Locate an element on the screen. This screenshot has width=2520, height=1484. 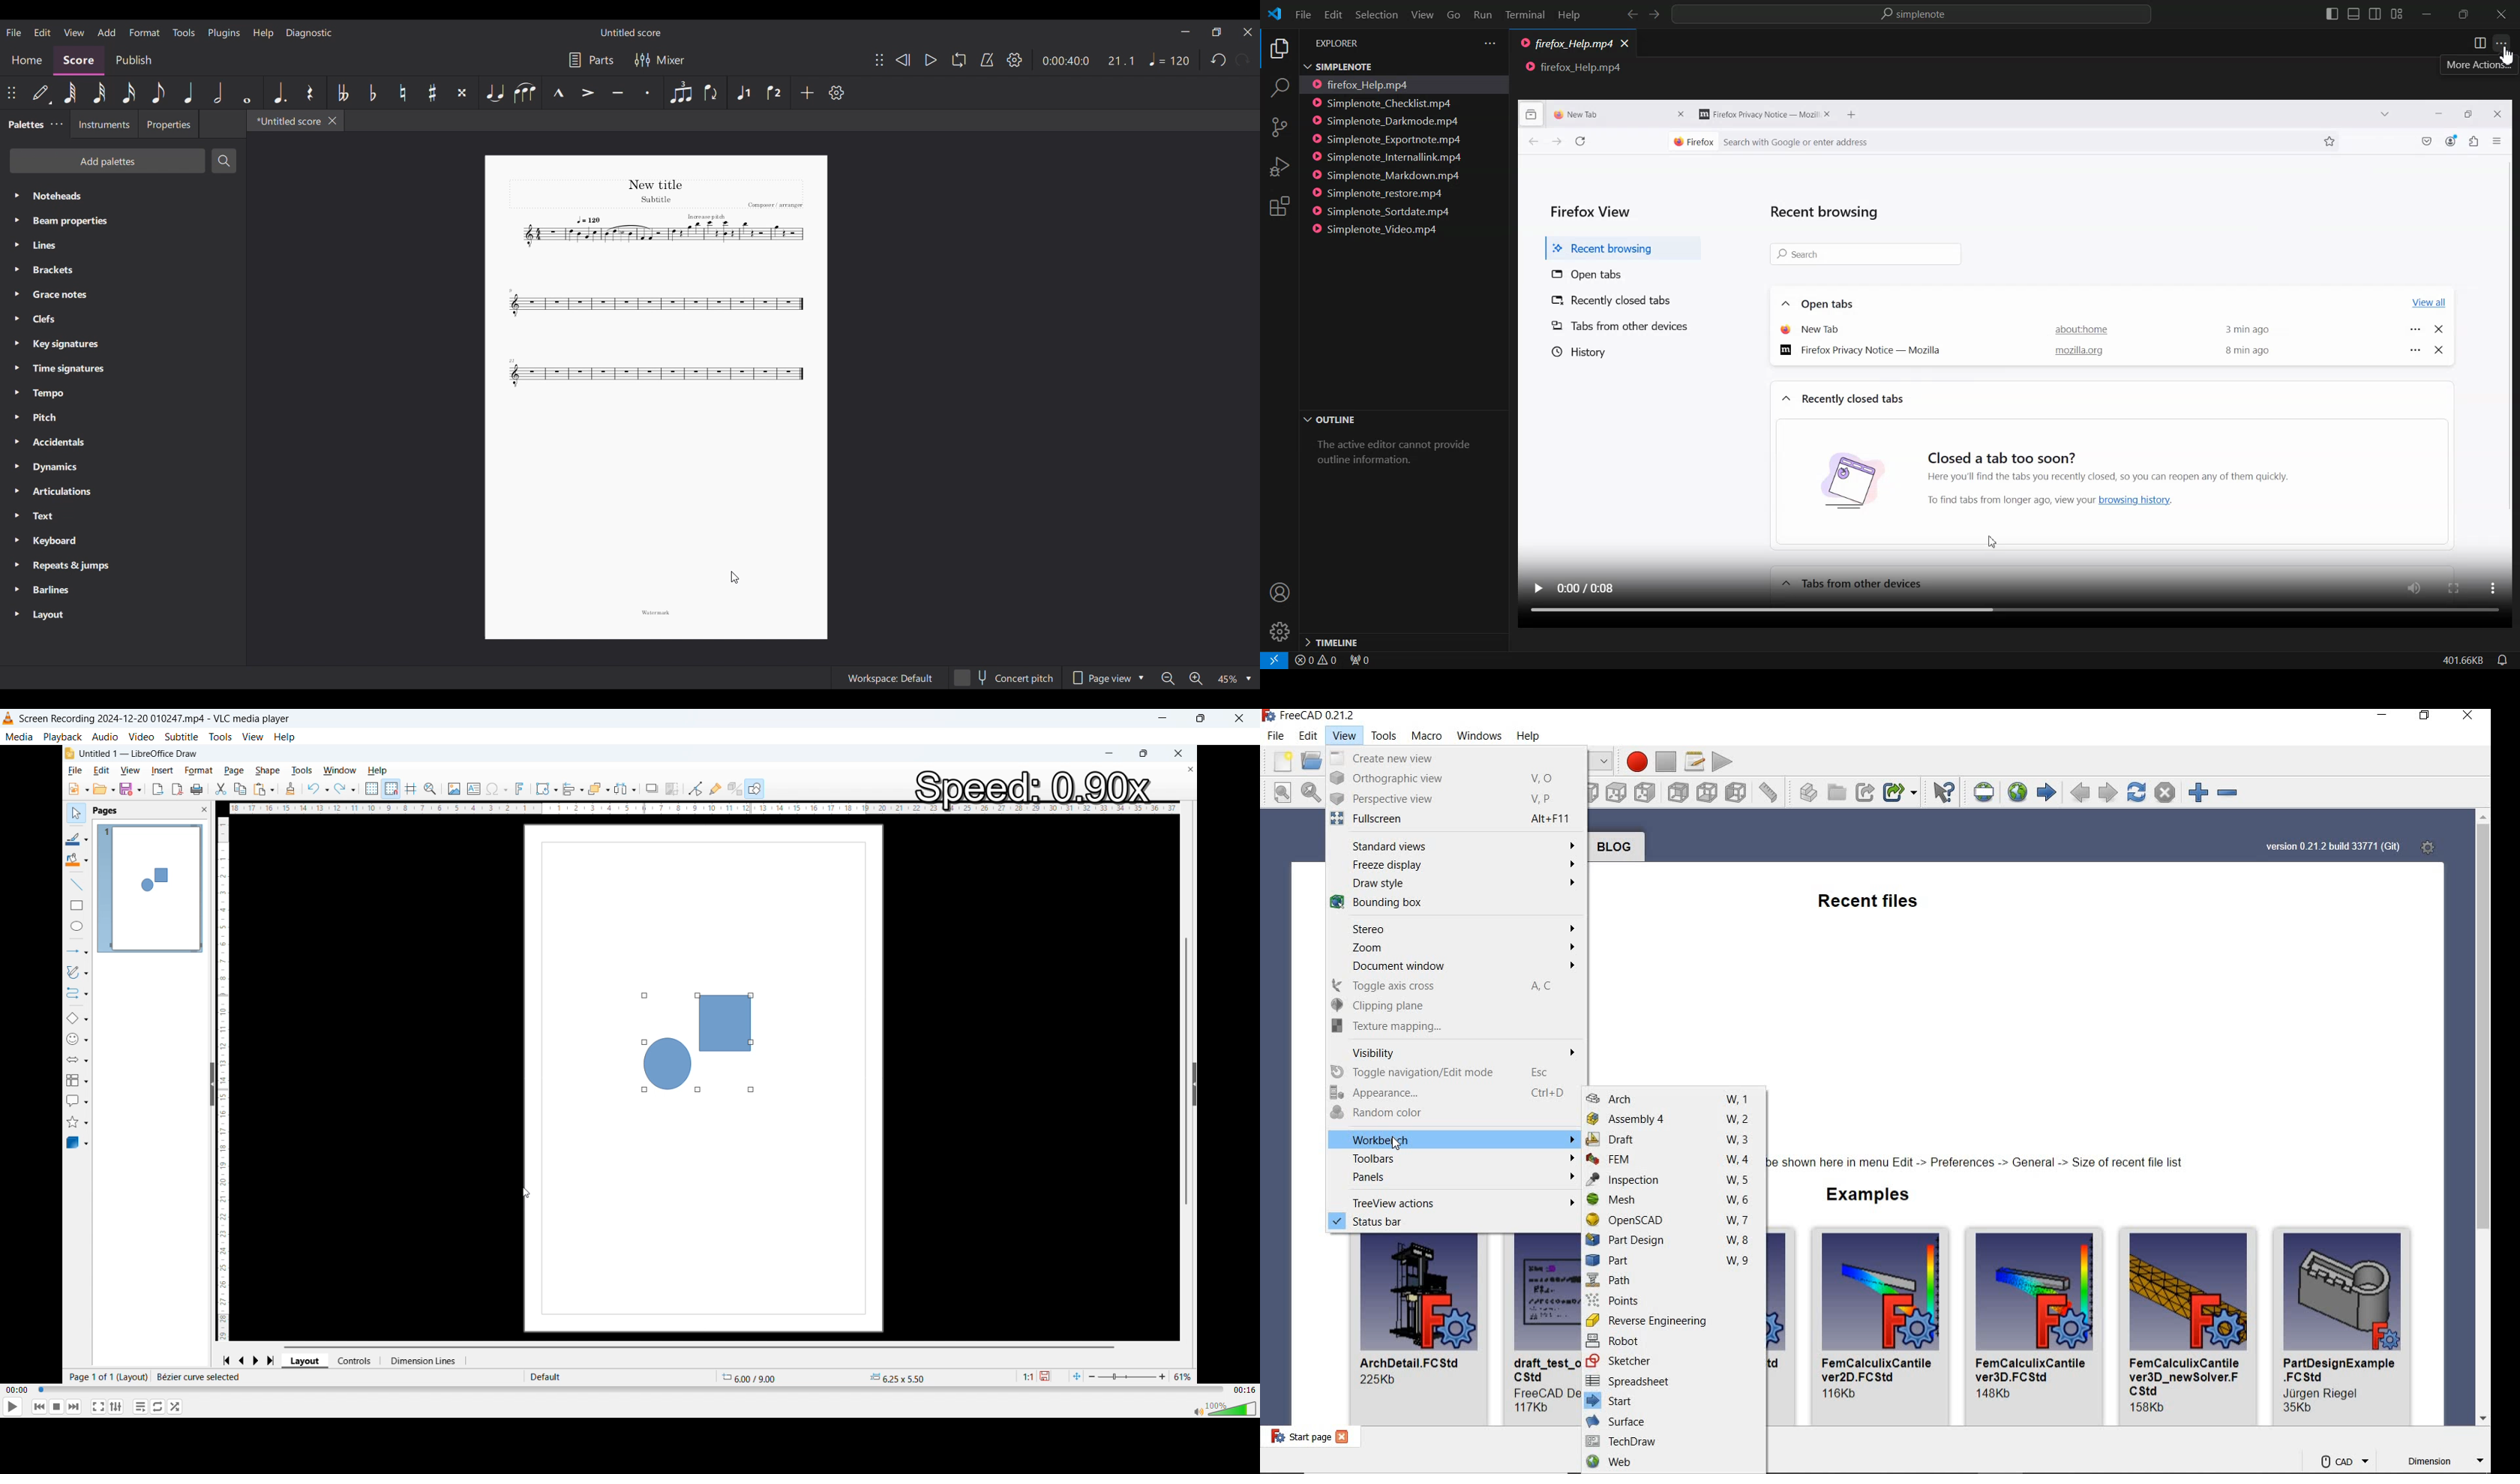
random color is located at coordinates (1453, 1113).